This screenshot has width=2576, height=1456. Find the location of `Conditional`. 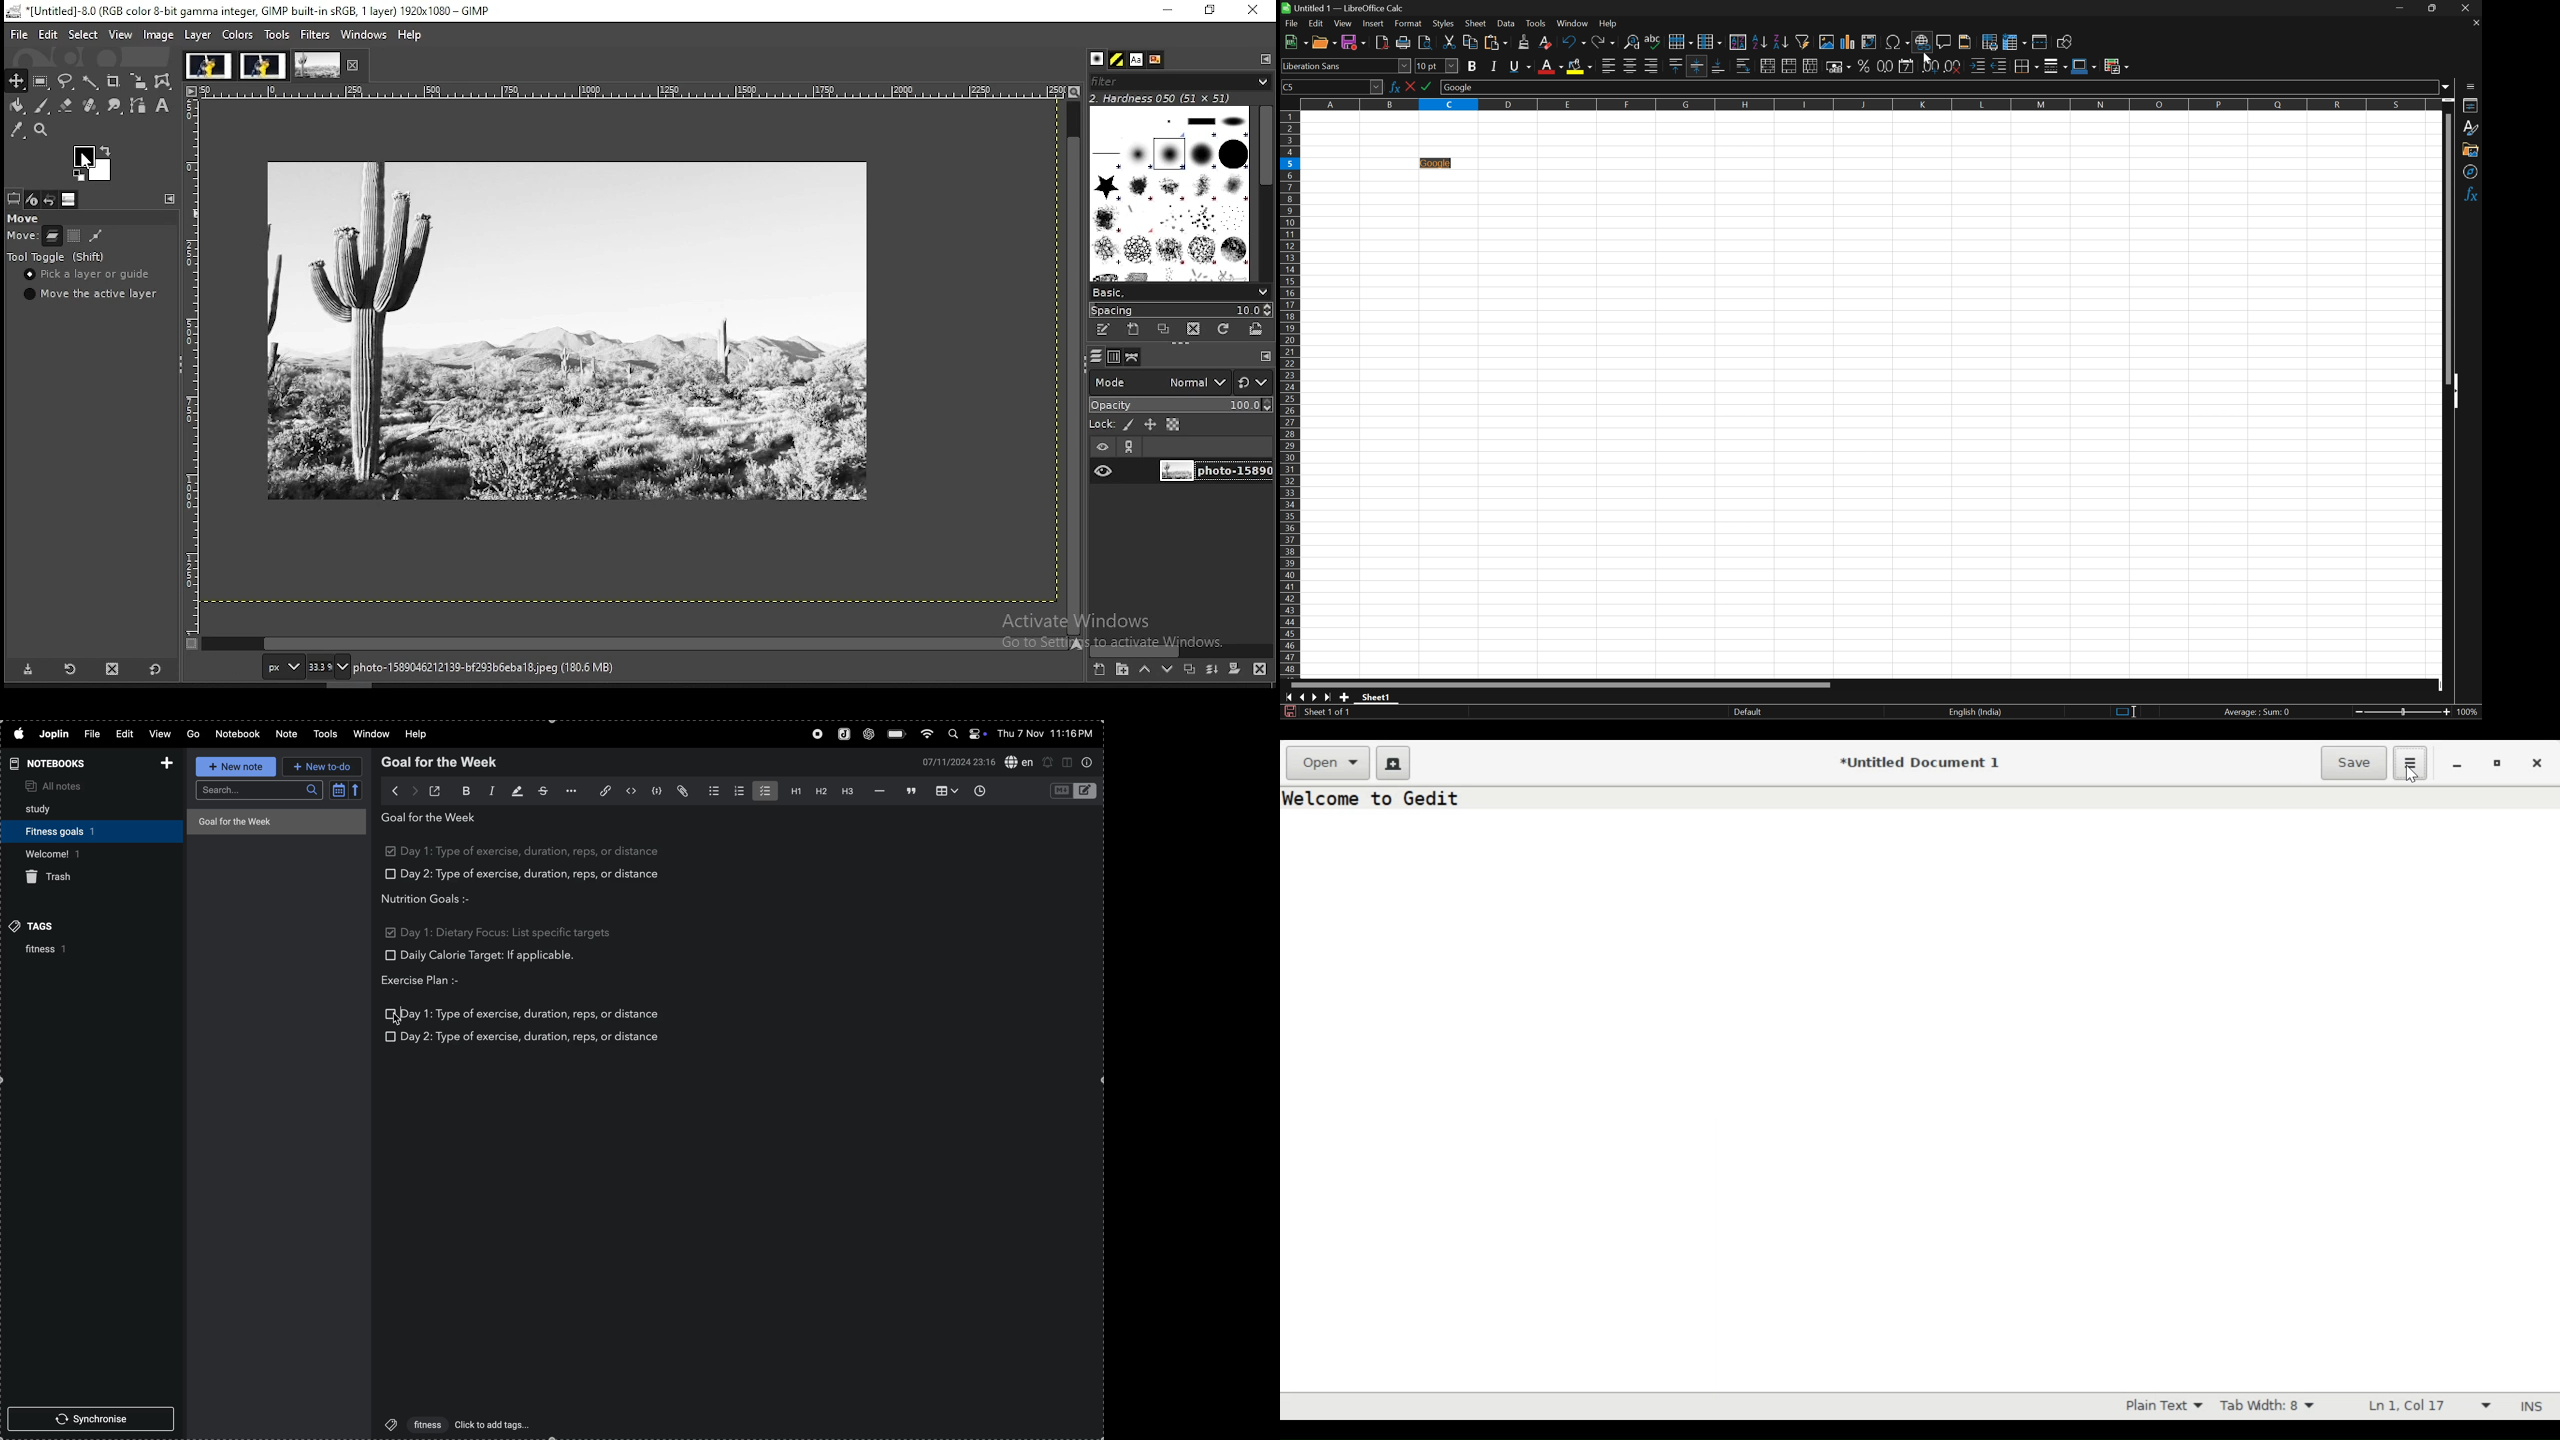

Conditional is located at coordinates (2117, 65).